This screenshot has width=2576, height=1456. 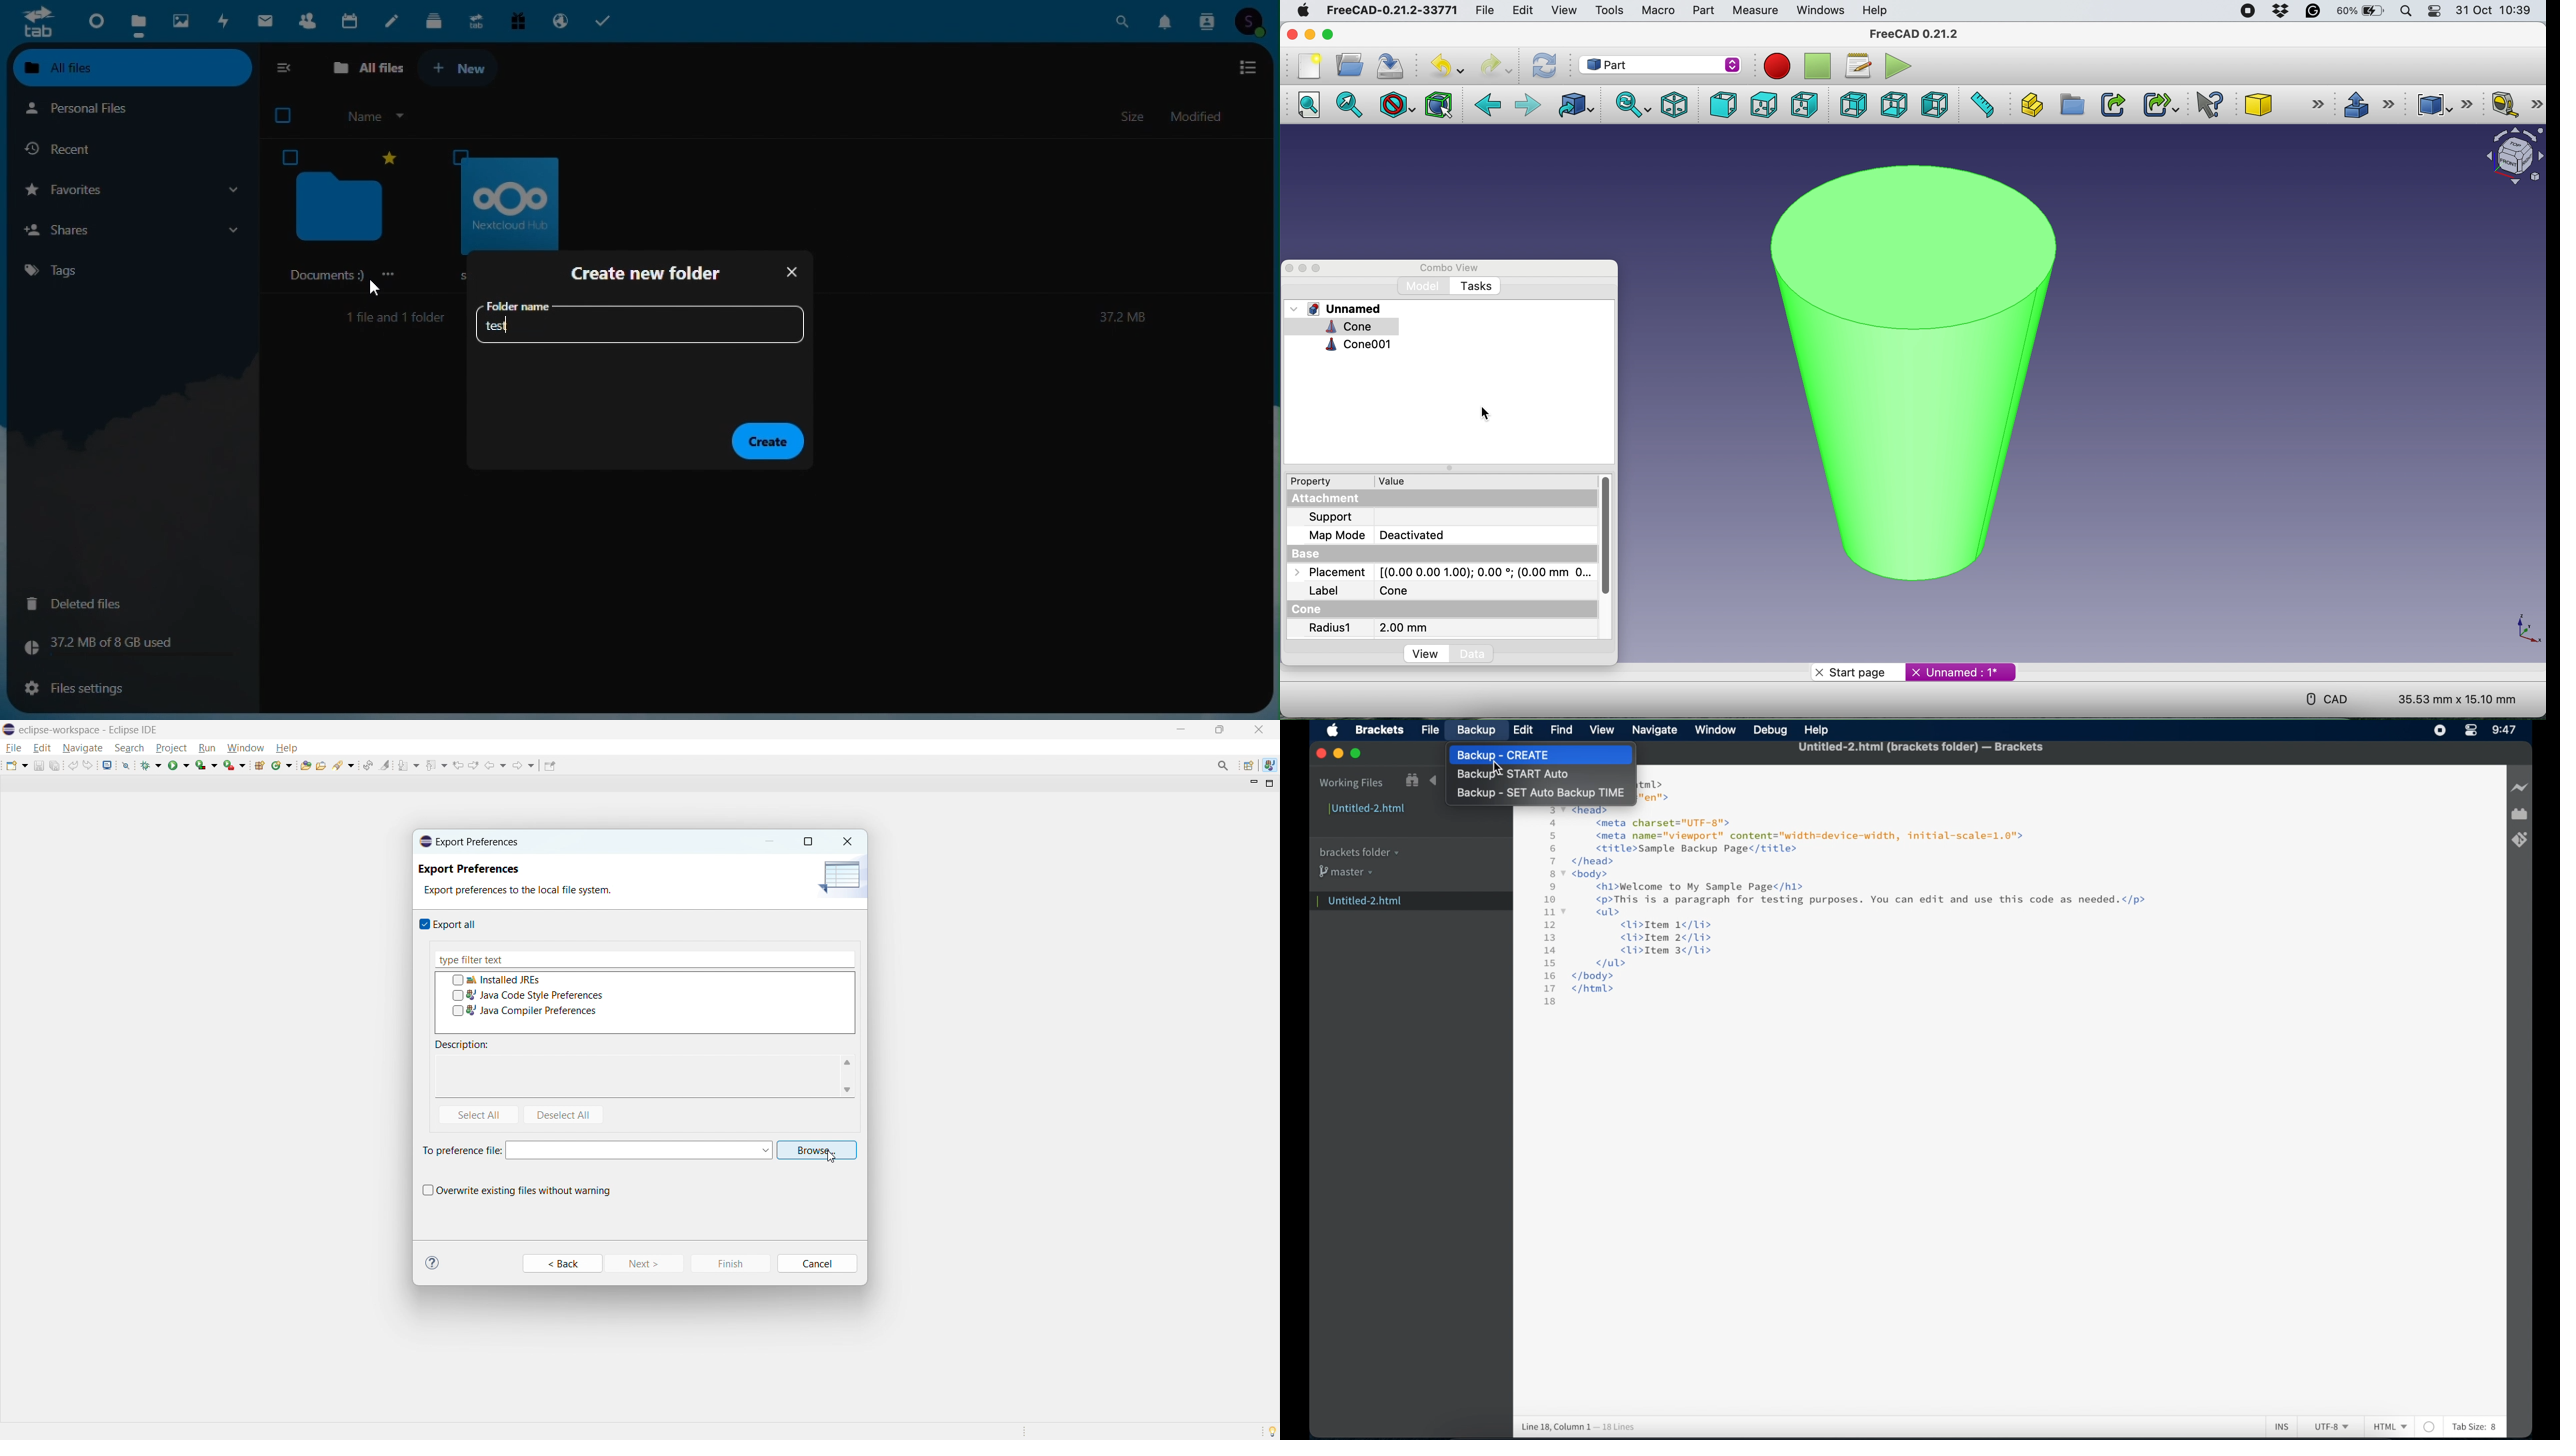 What do you see at coordinates (2510, 156) in the screenshot?
I see `object navigator` at bounding box center [2510, 156].